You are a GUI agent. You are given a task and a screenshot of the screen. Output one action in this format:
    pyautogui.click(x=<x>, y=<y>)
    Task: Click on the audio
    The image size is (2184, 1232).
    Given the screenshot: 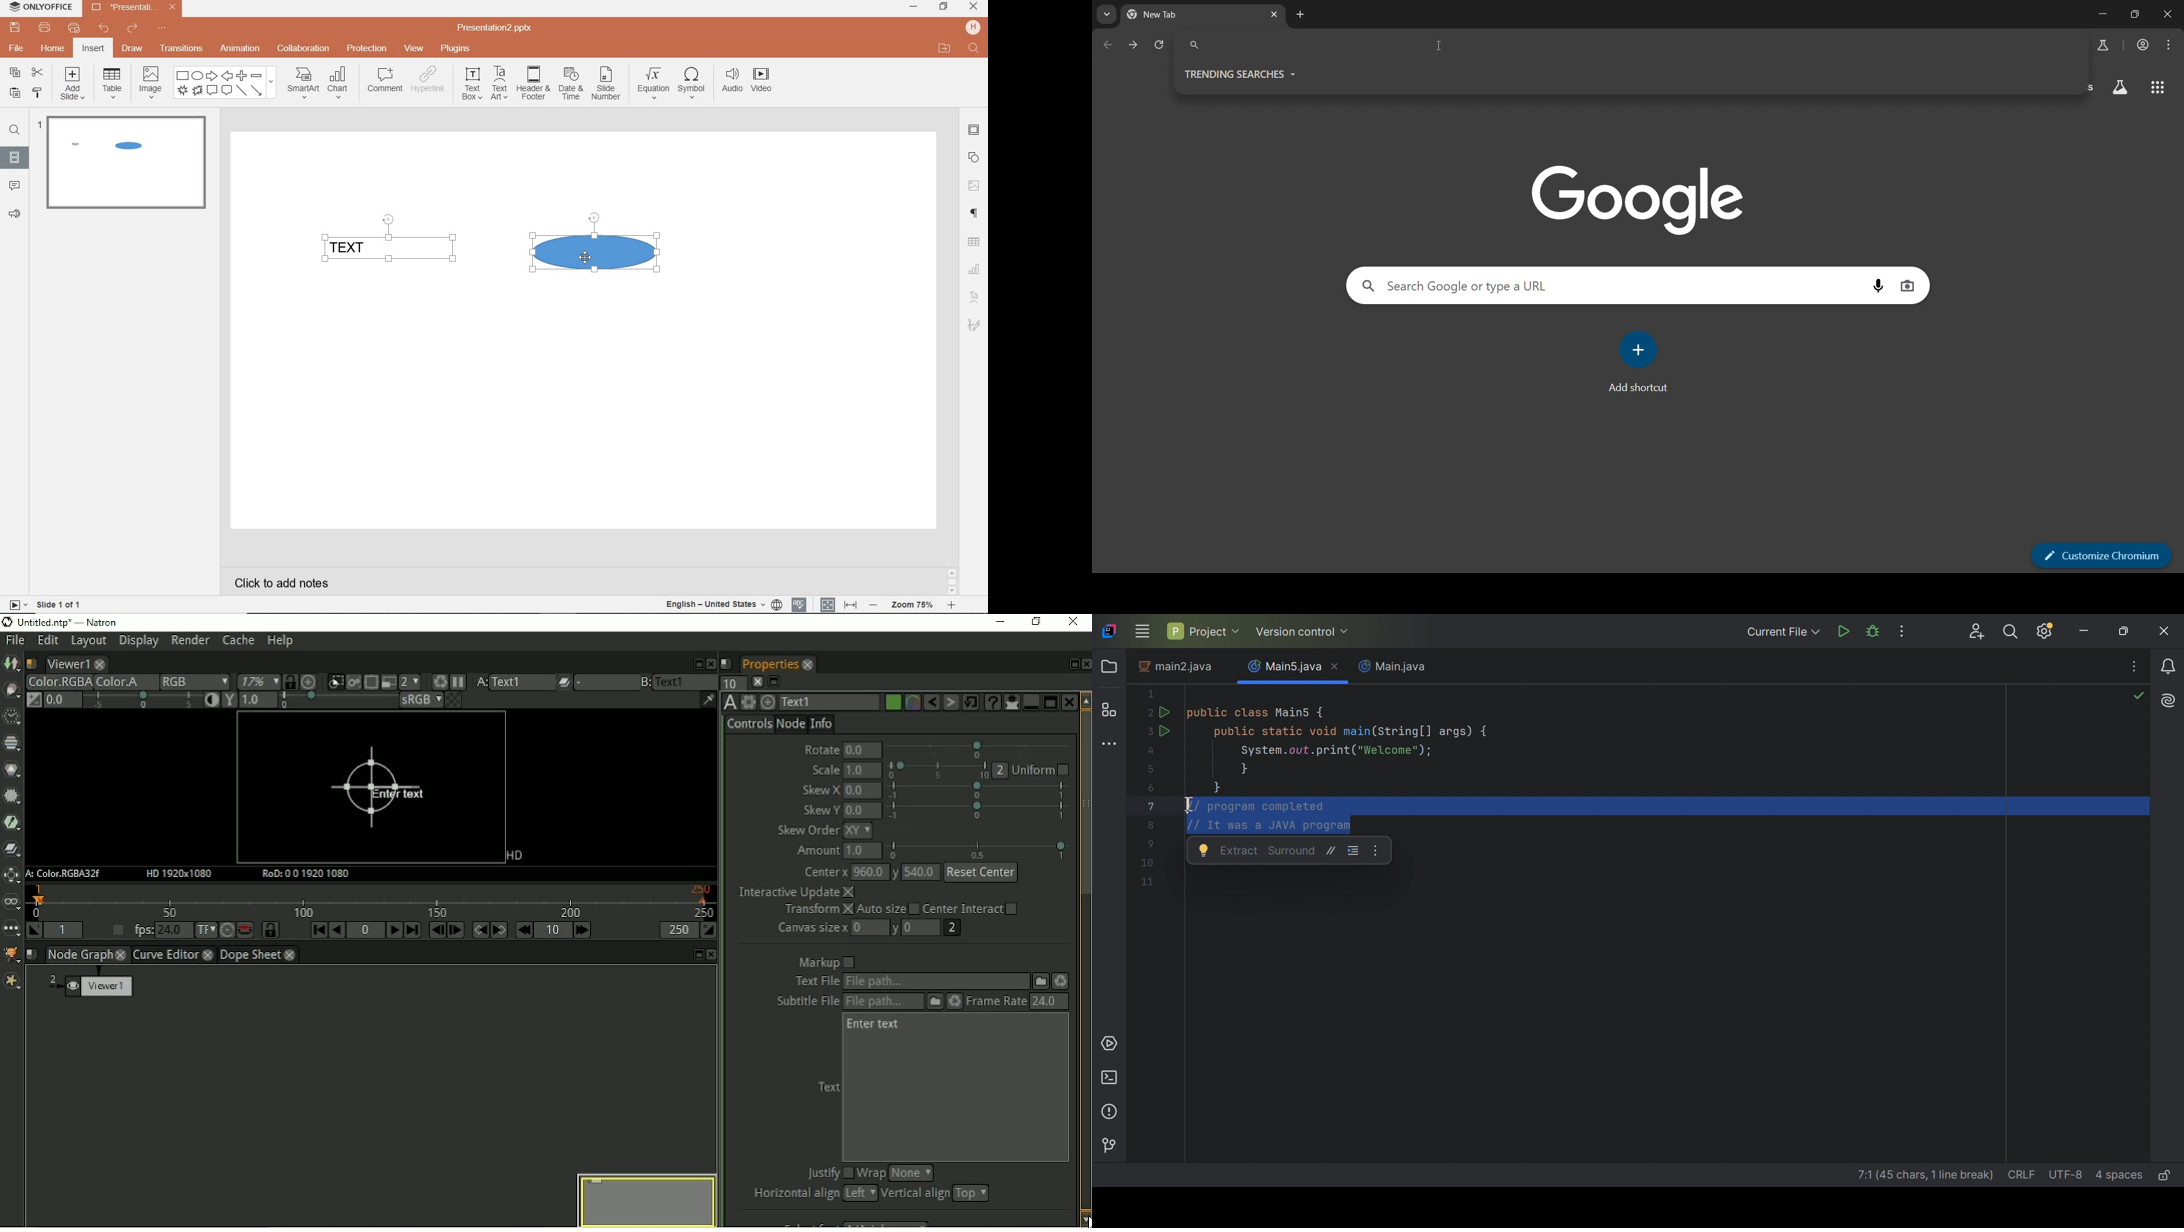 What is the action you would take?
    pyautogui.click(x=730, y=83)
    